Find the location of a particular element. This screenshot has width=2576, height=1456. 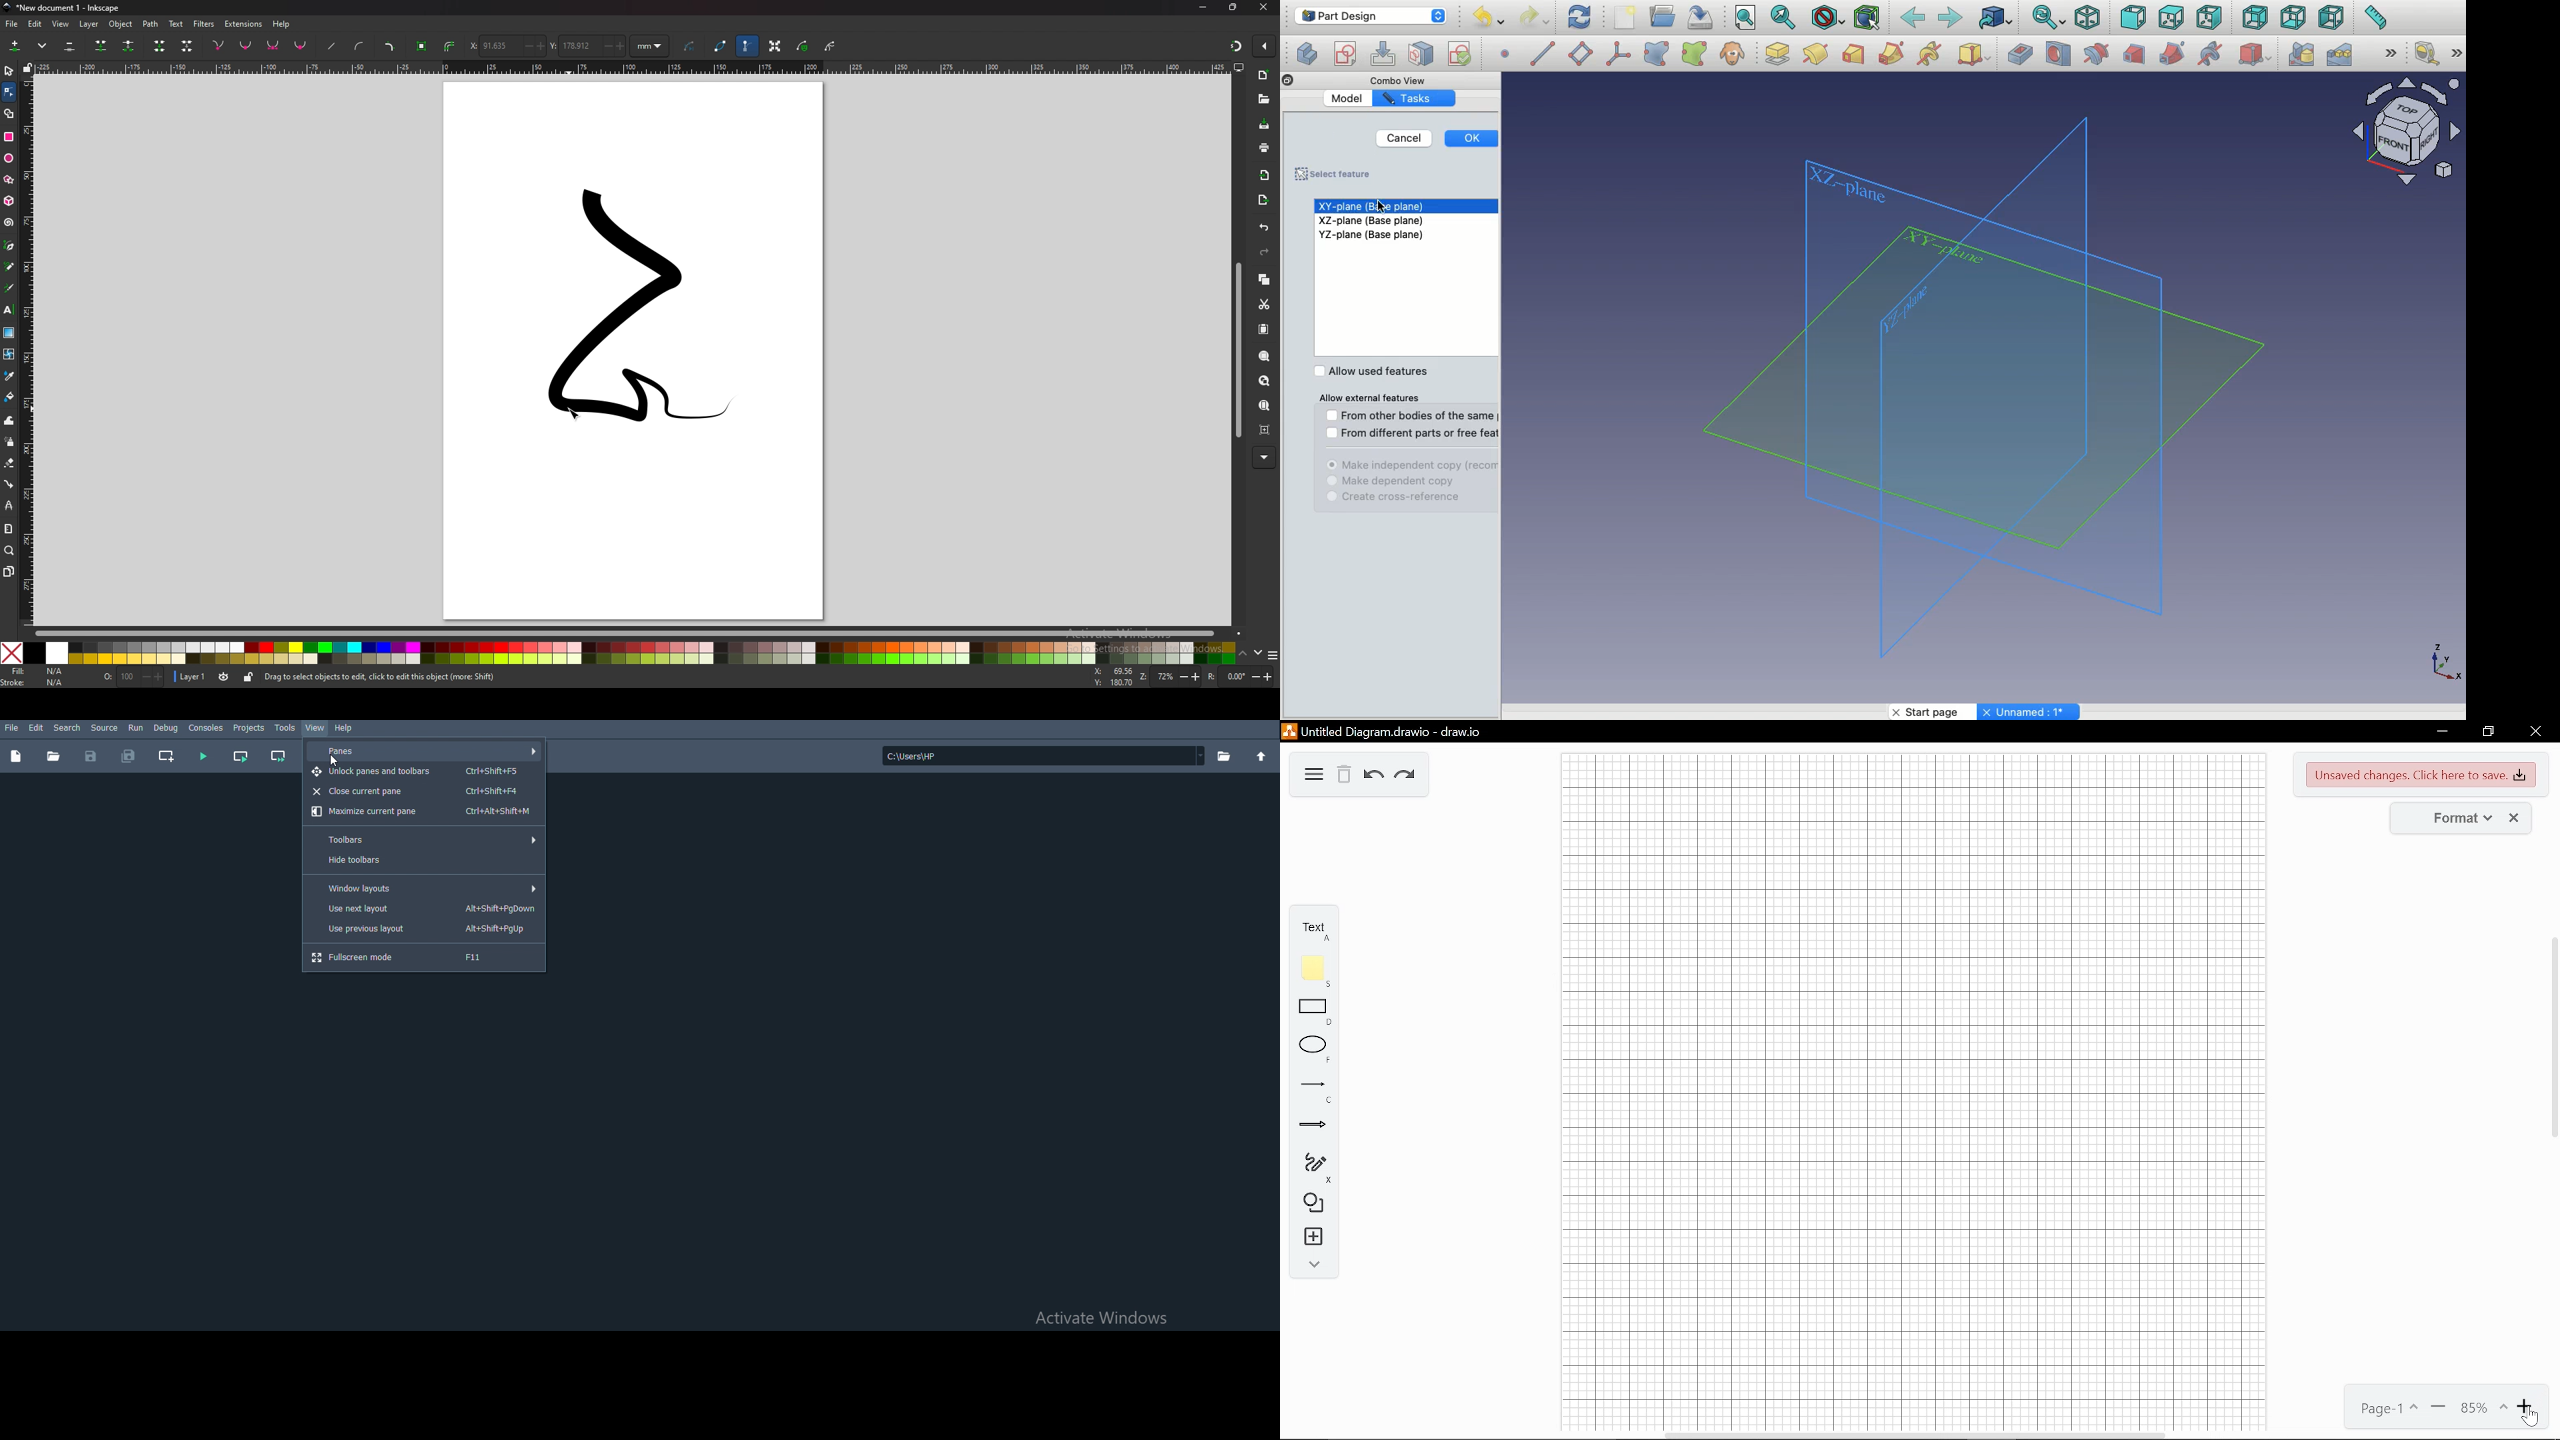

gradient is located at coordinates (9, 333).